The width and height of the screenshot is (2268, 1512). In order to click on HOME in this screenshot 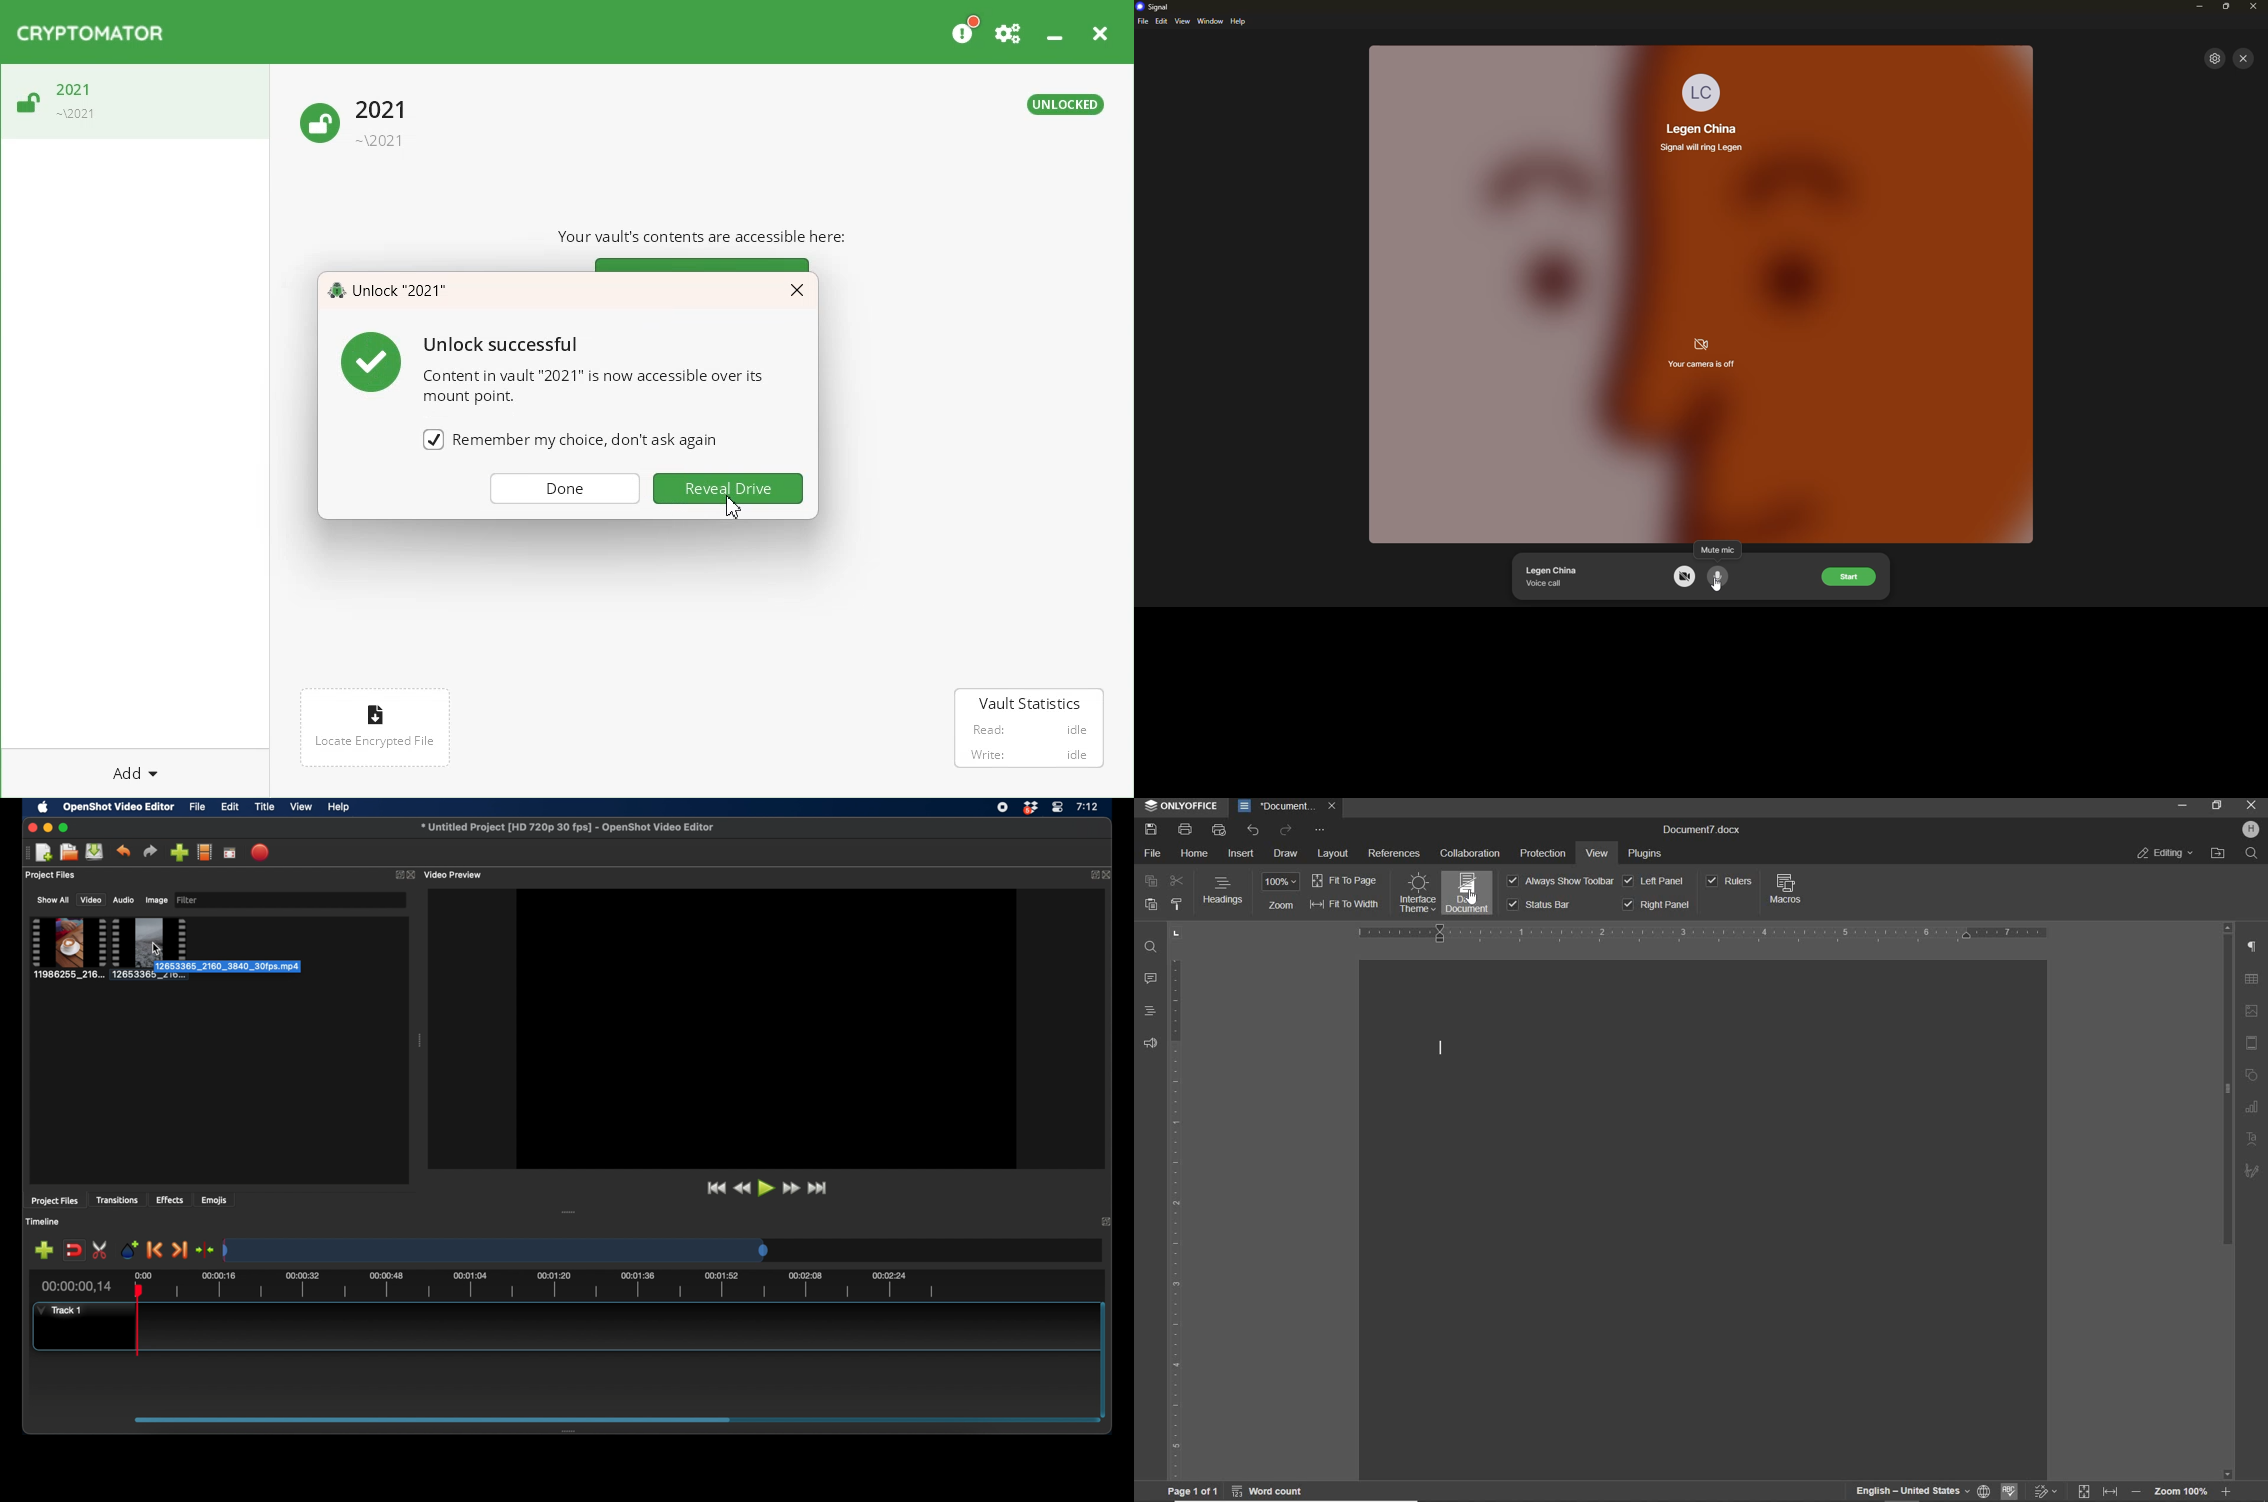, I will do `click(1196, 853)`.